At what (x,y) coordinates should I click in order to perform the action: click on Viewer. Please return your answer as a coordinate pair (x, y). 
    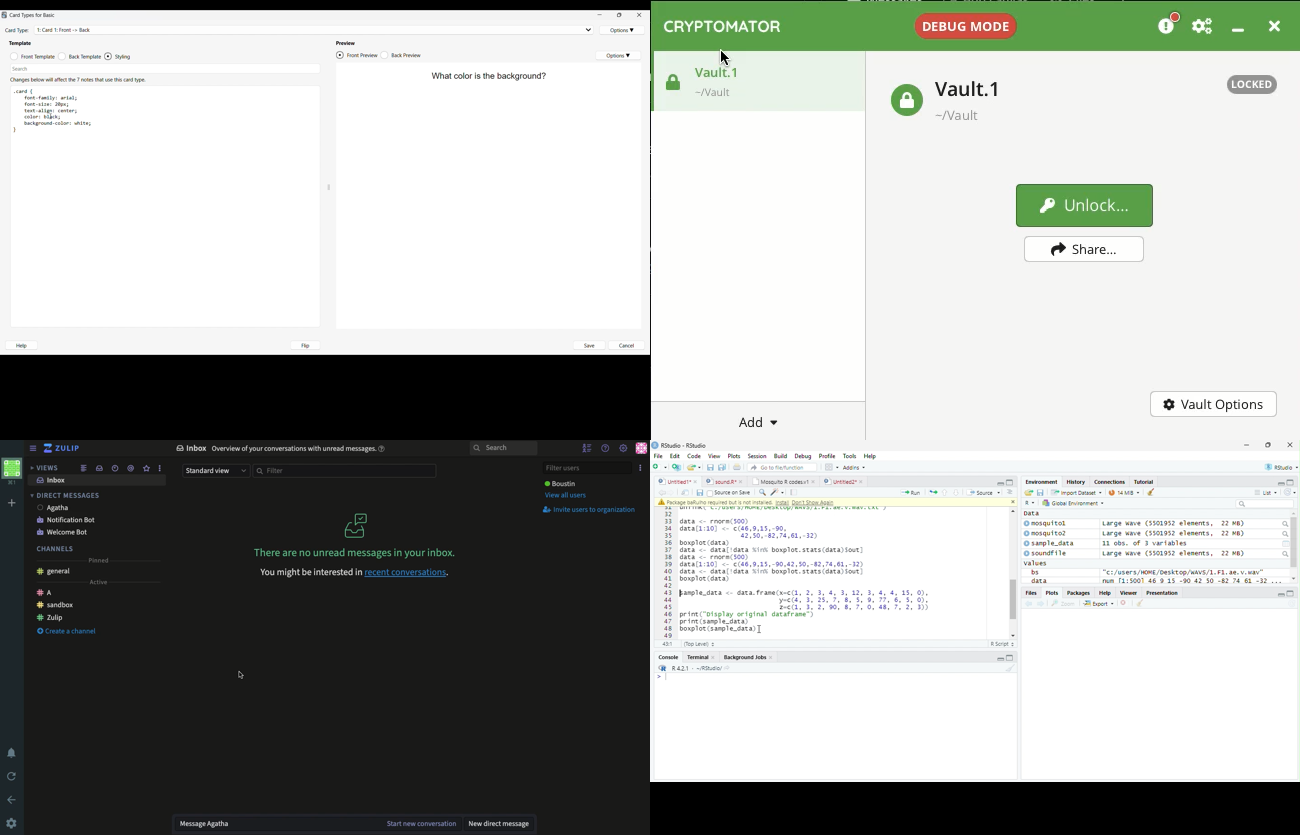
    Looking at the image, I should click on (1129, 593).